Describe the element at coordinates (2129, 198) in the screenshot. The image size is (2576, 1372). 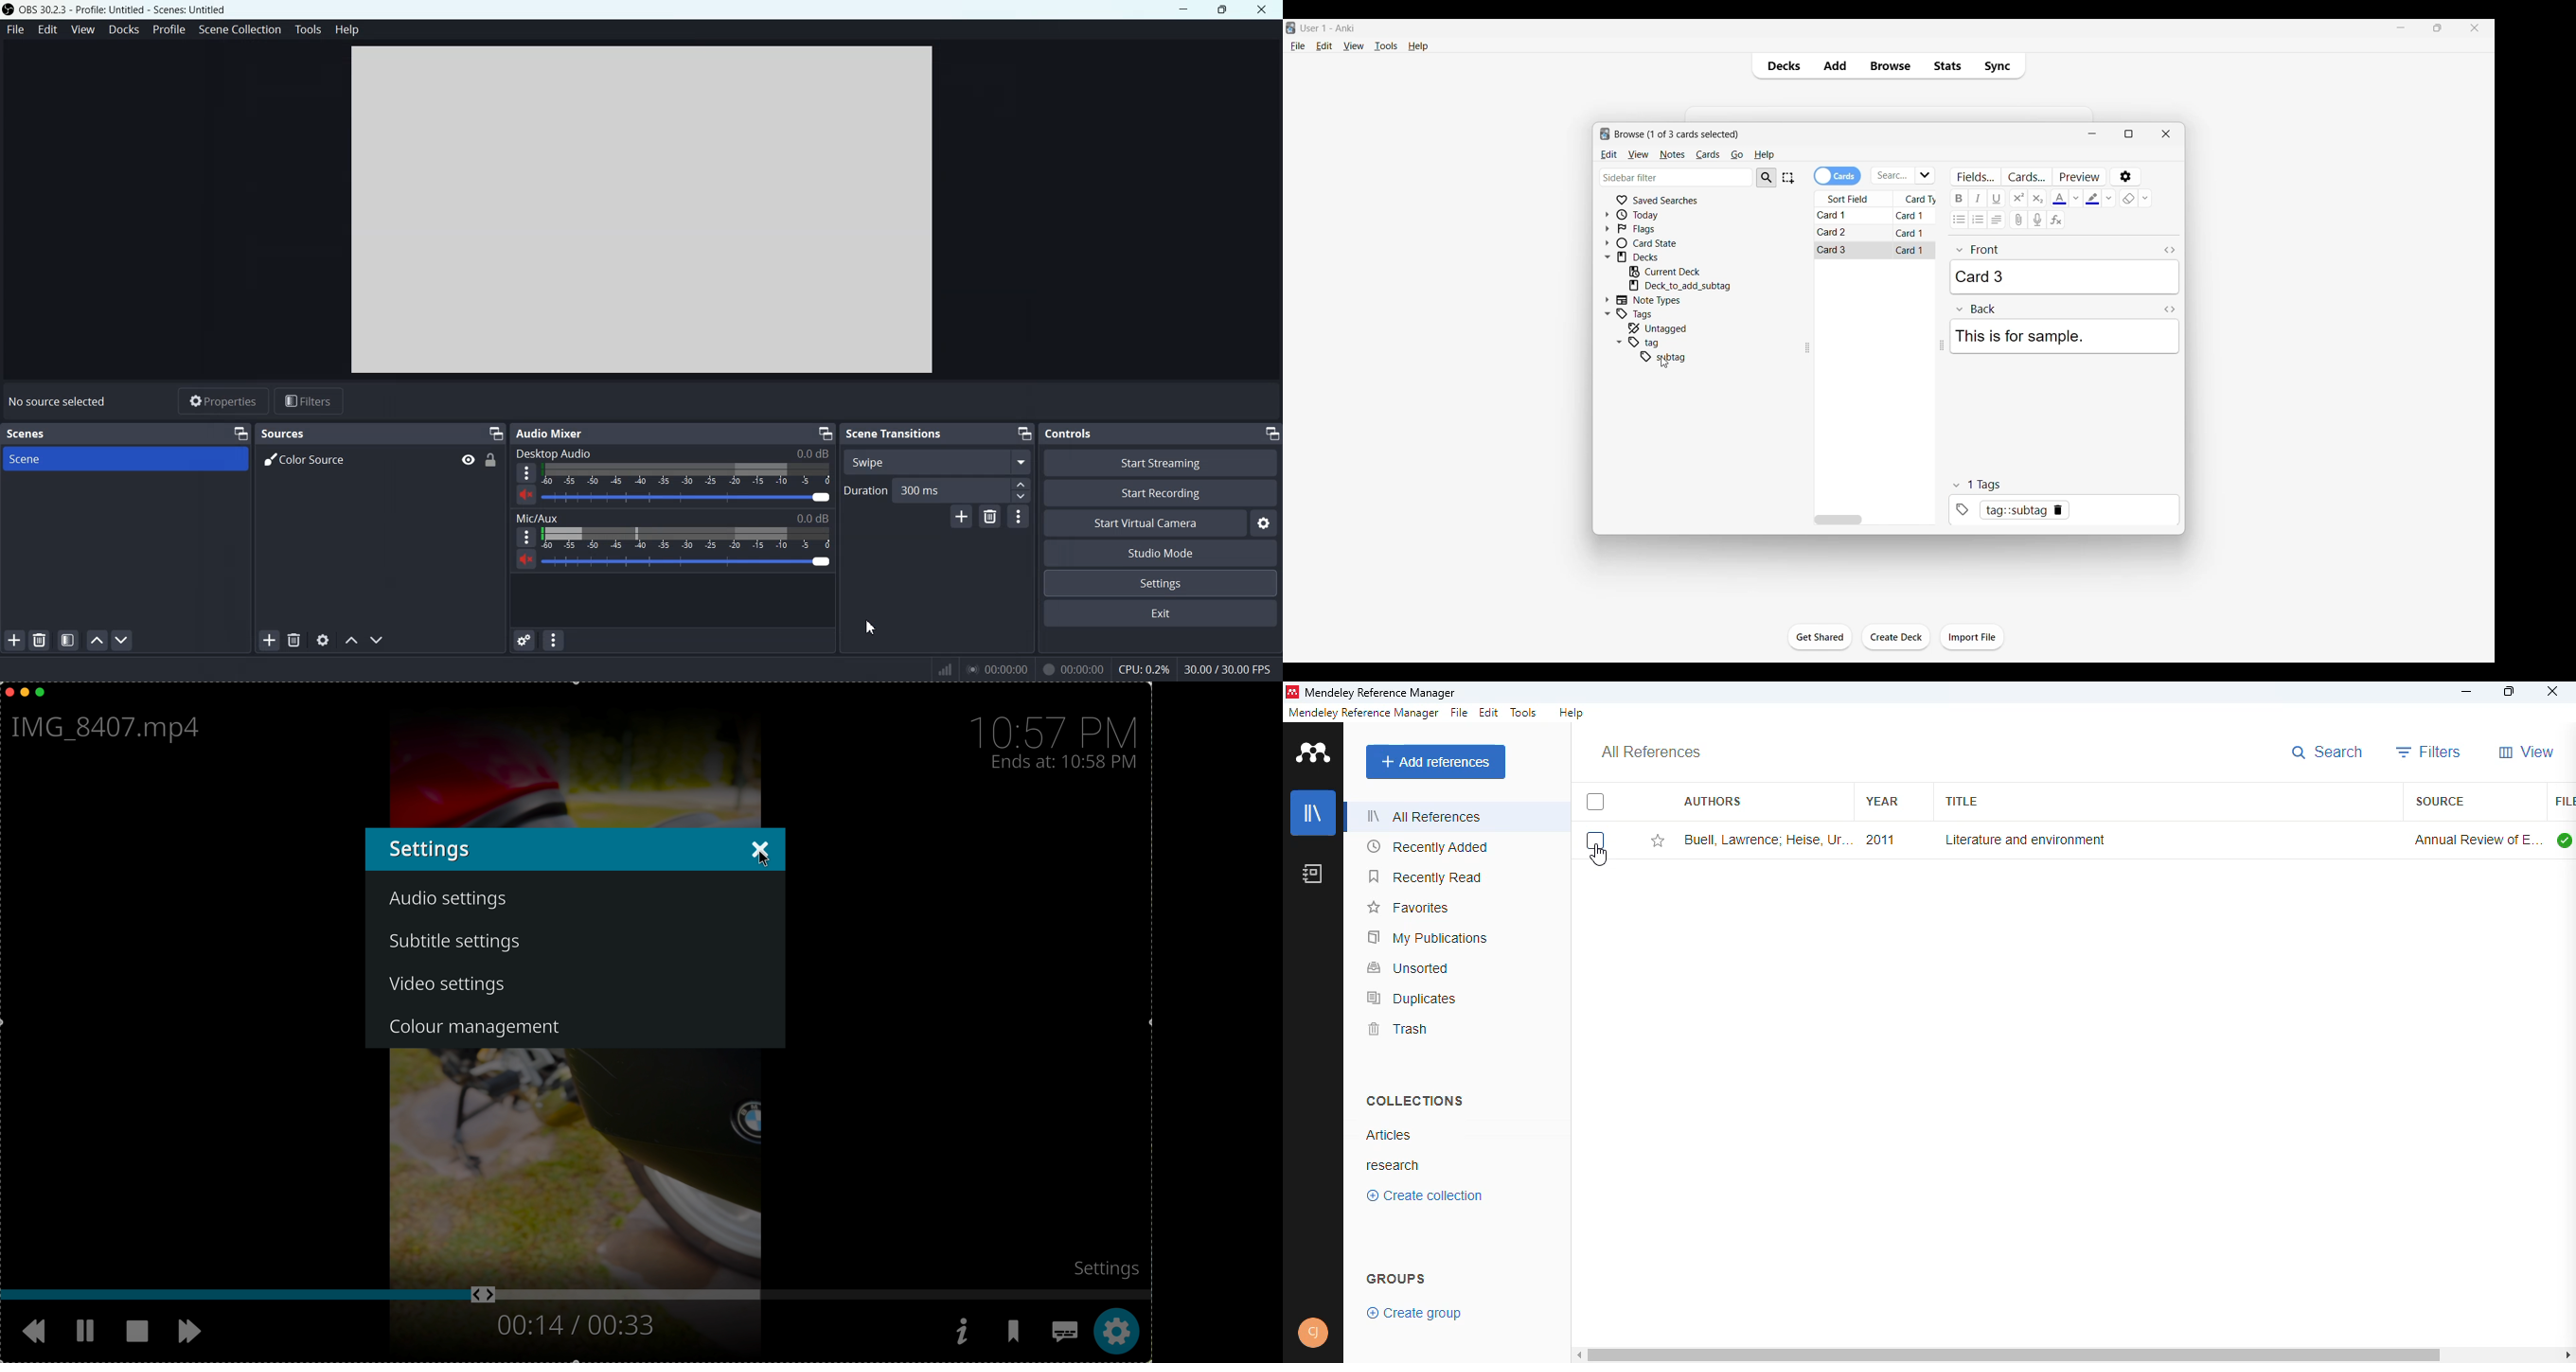
I see `eraser` at that location.